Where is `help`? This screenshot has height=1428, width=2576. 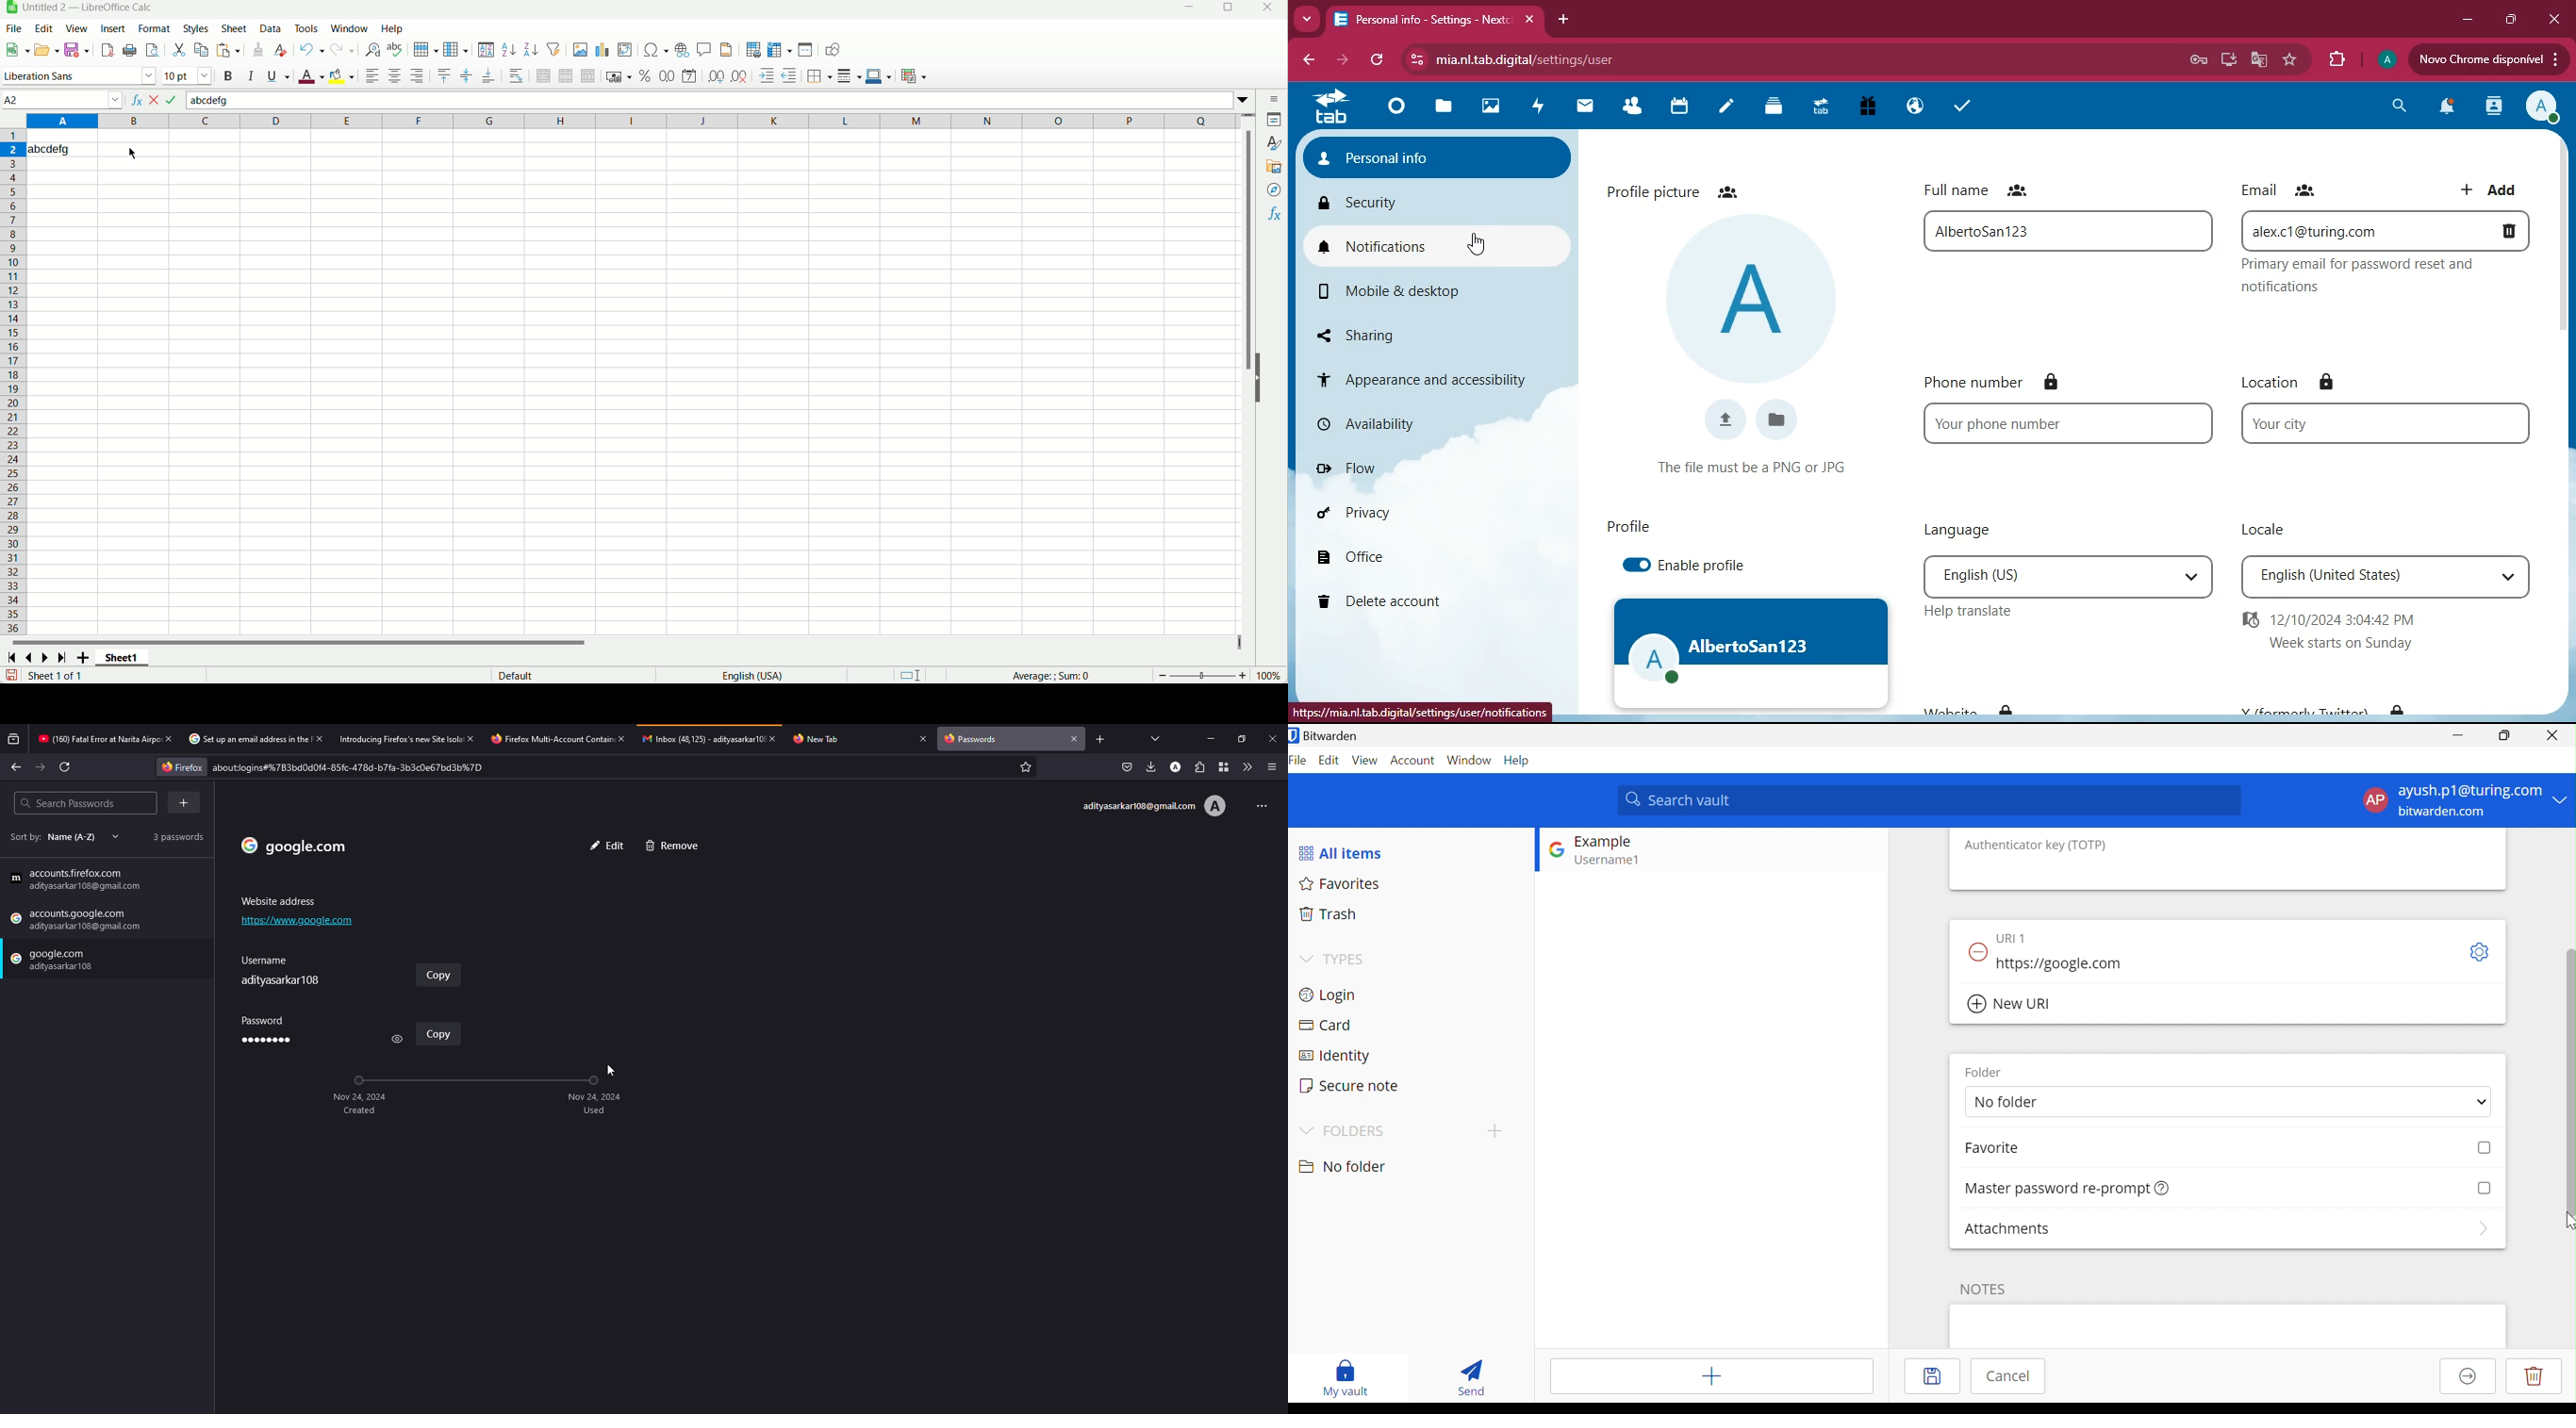
help is located at coordinates (392, 28).